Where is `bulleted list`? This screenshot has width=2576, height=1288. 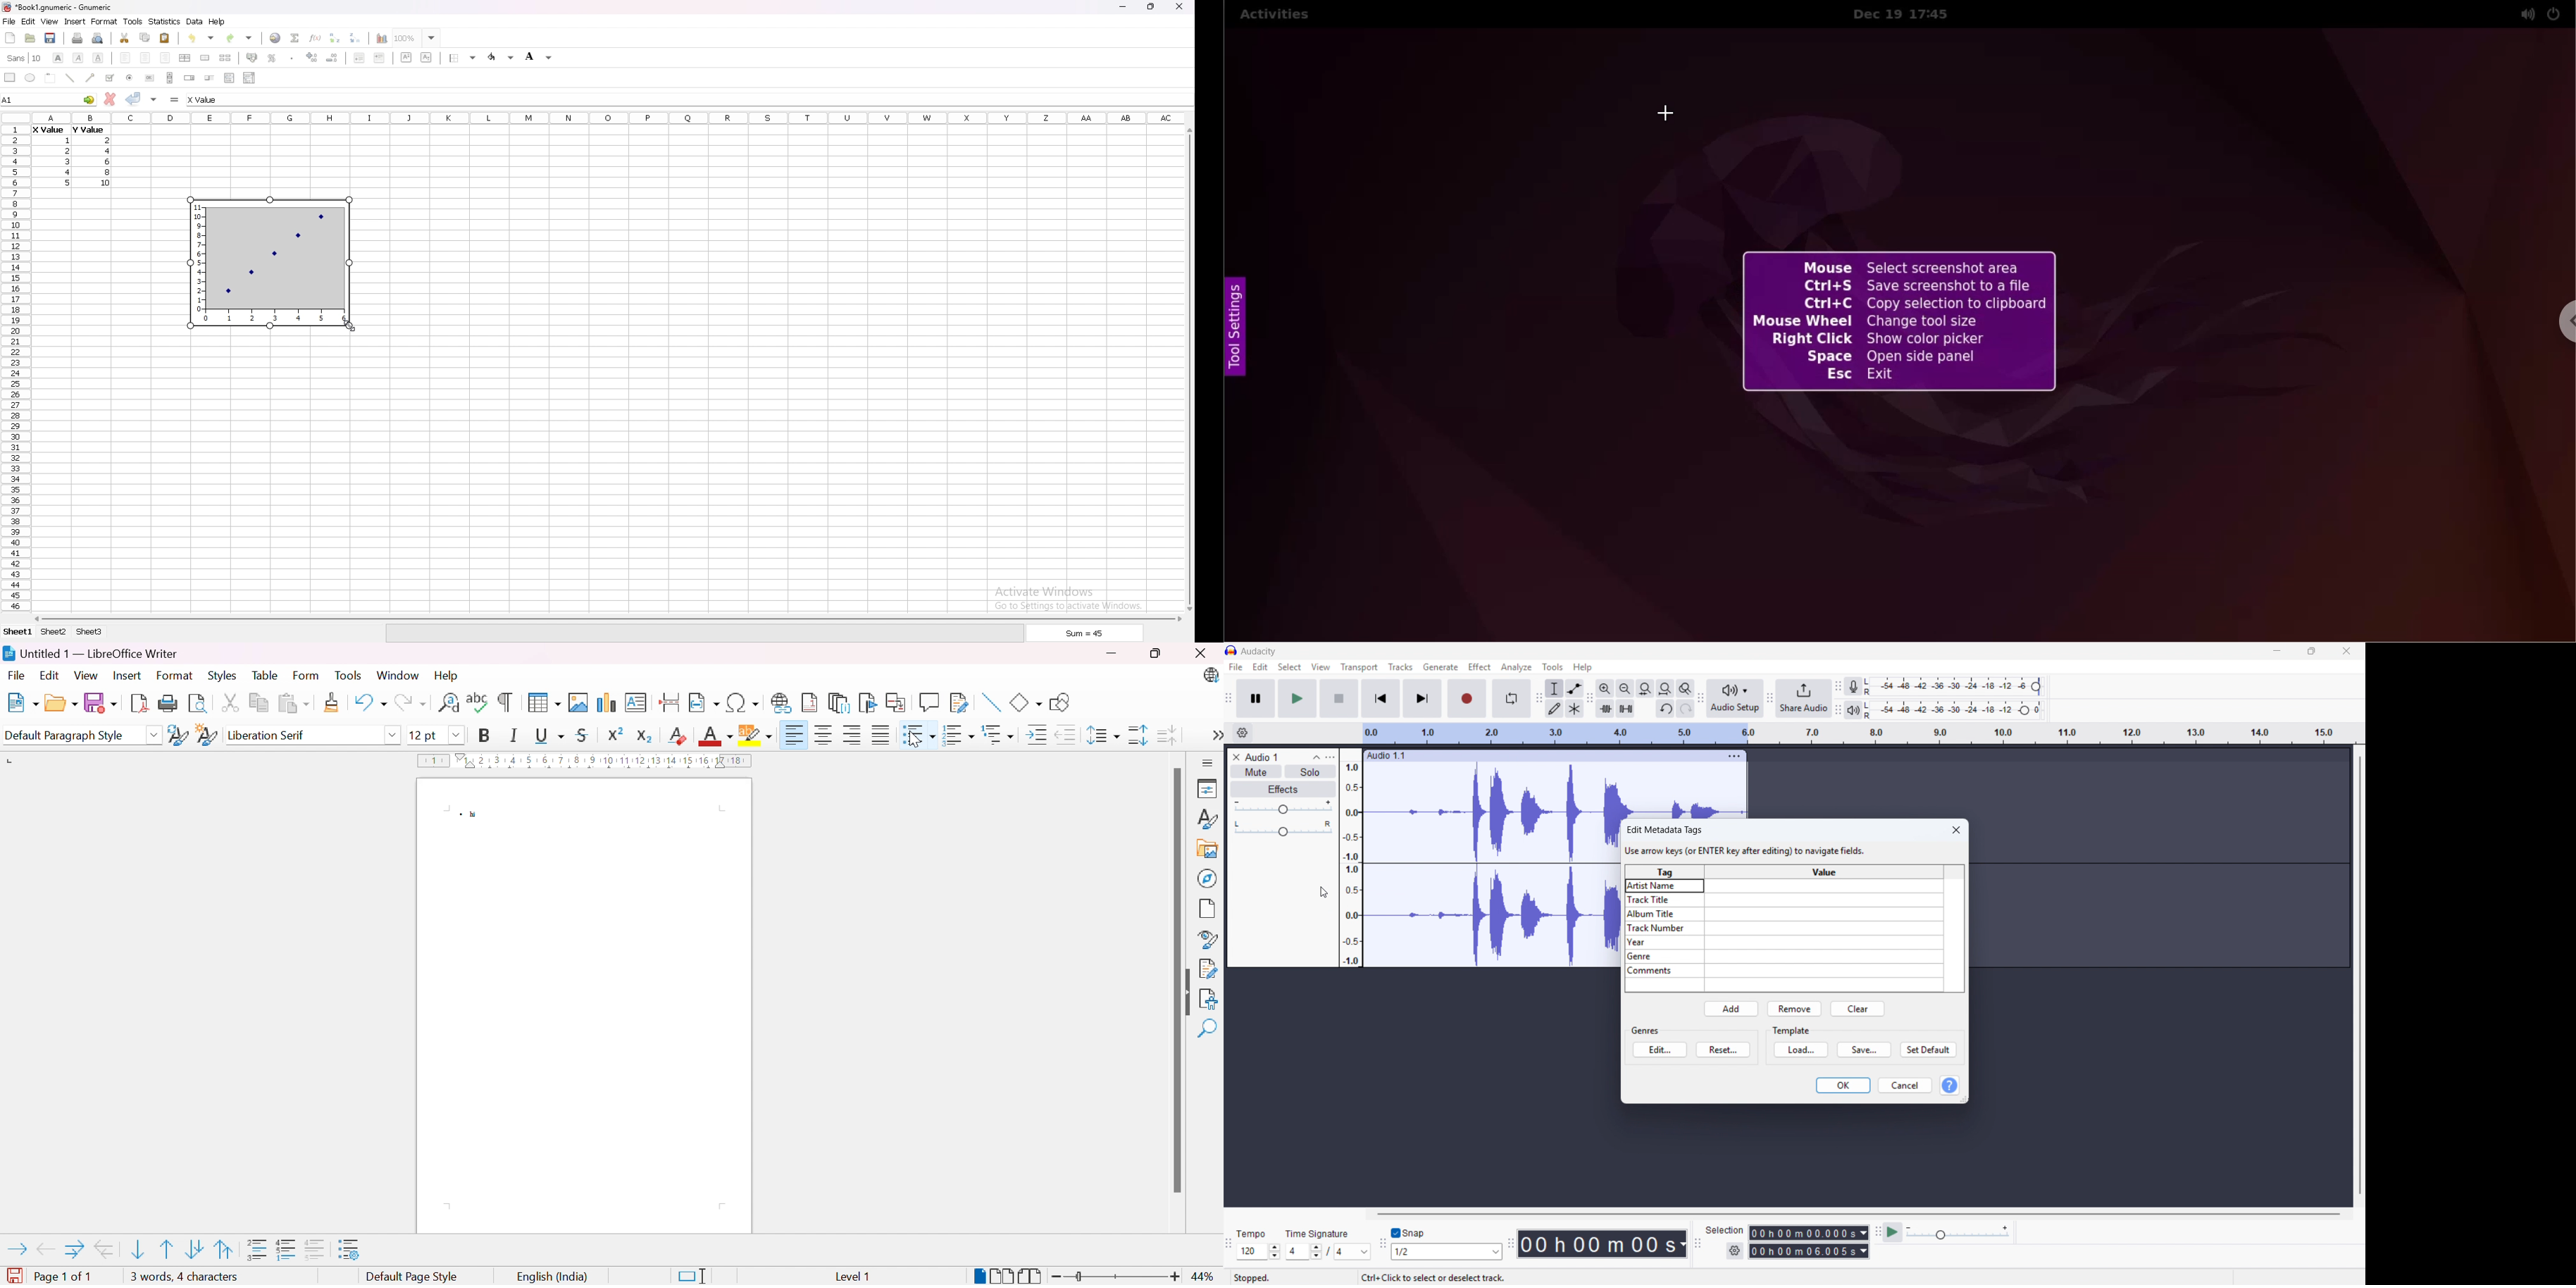
bulleted list is located at coordinates (918, 736).